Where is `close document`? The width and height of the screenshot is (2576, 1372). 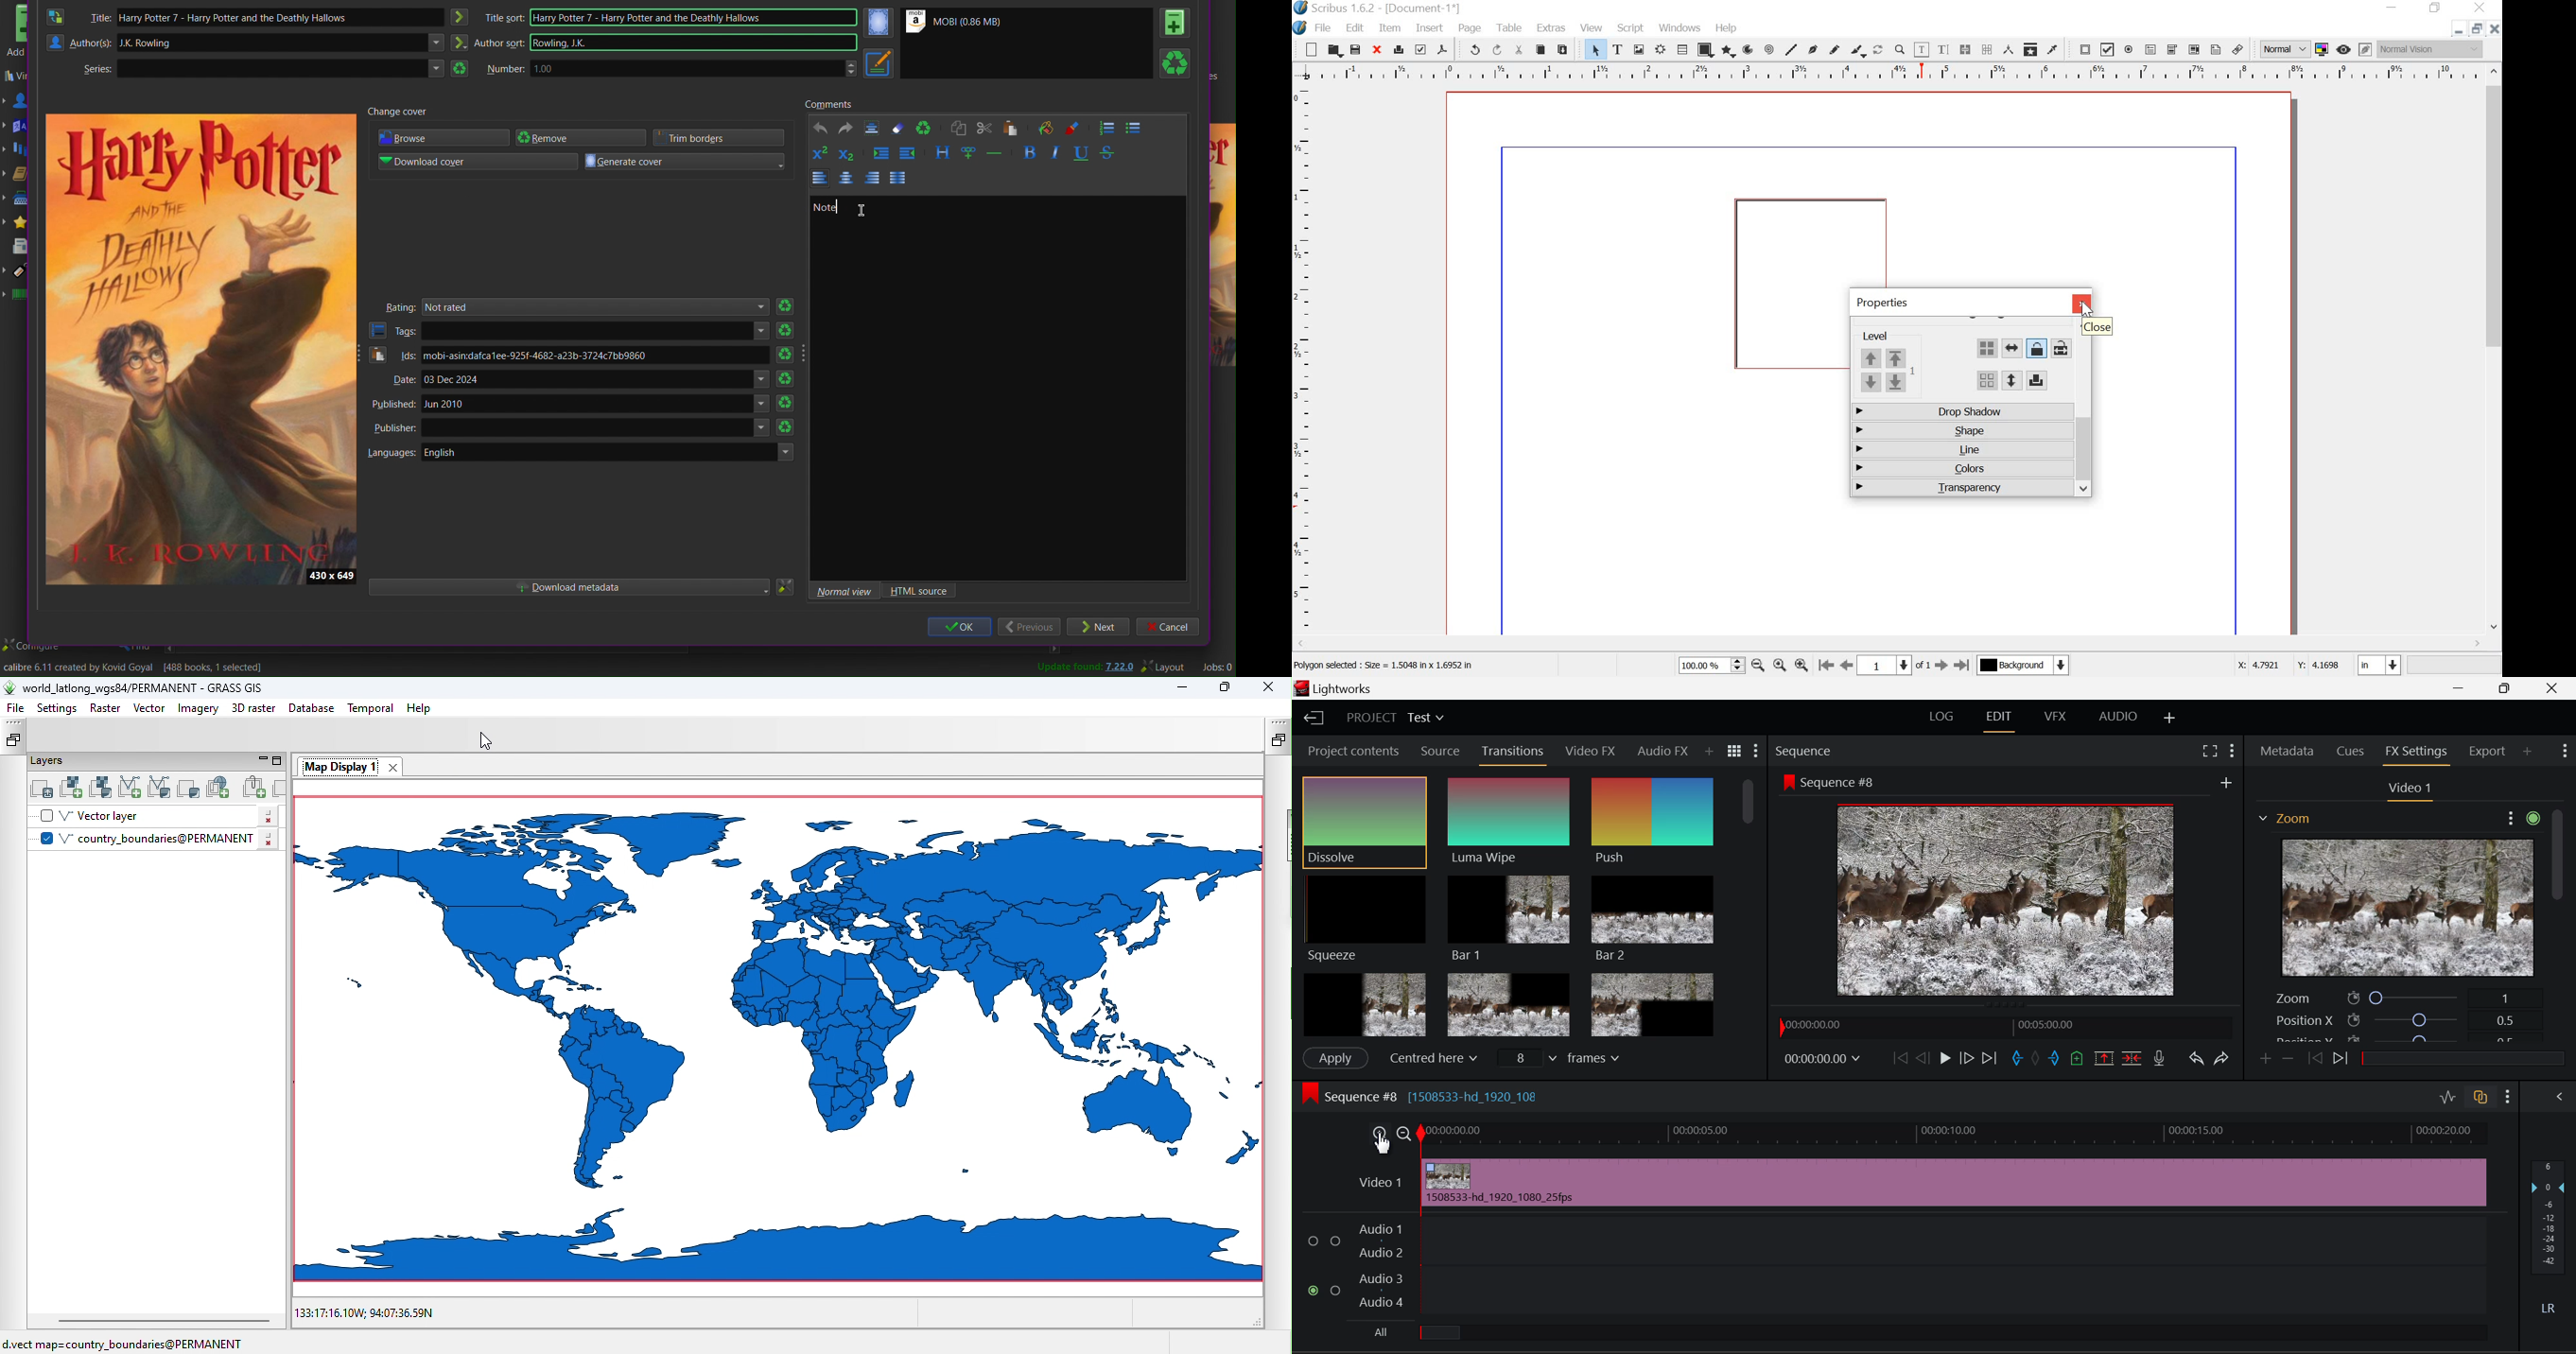
close document is located at coordinates (2493, 29).